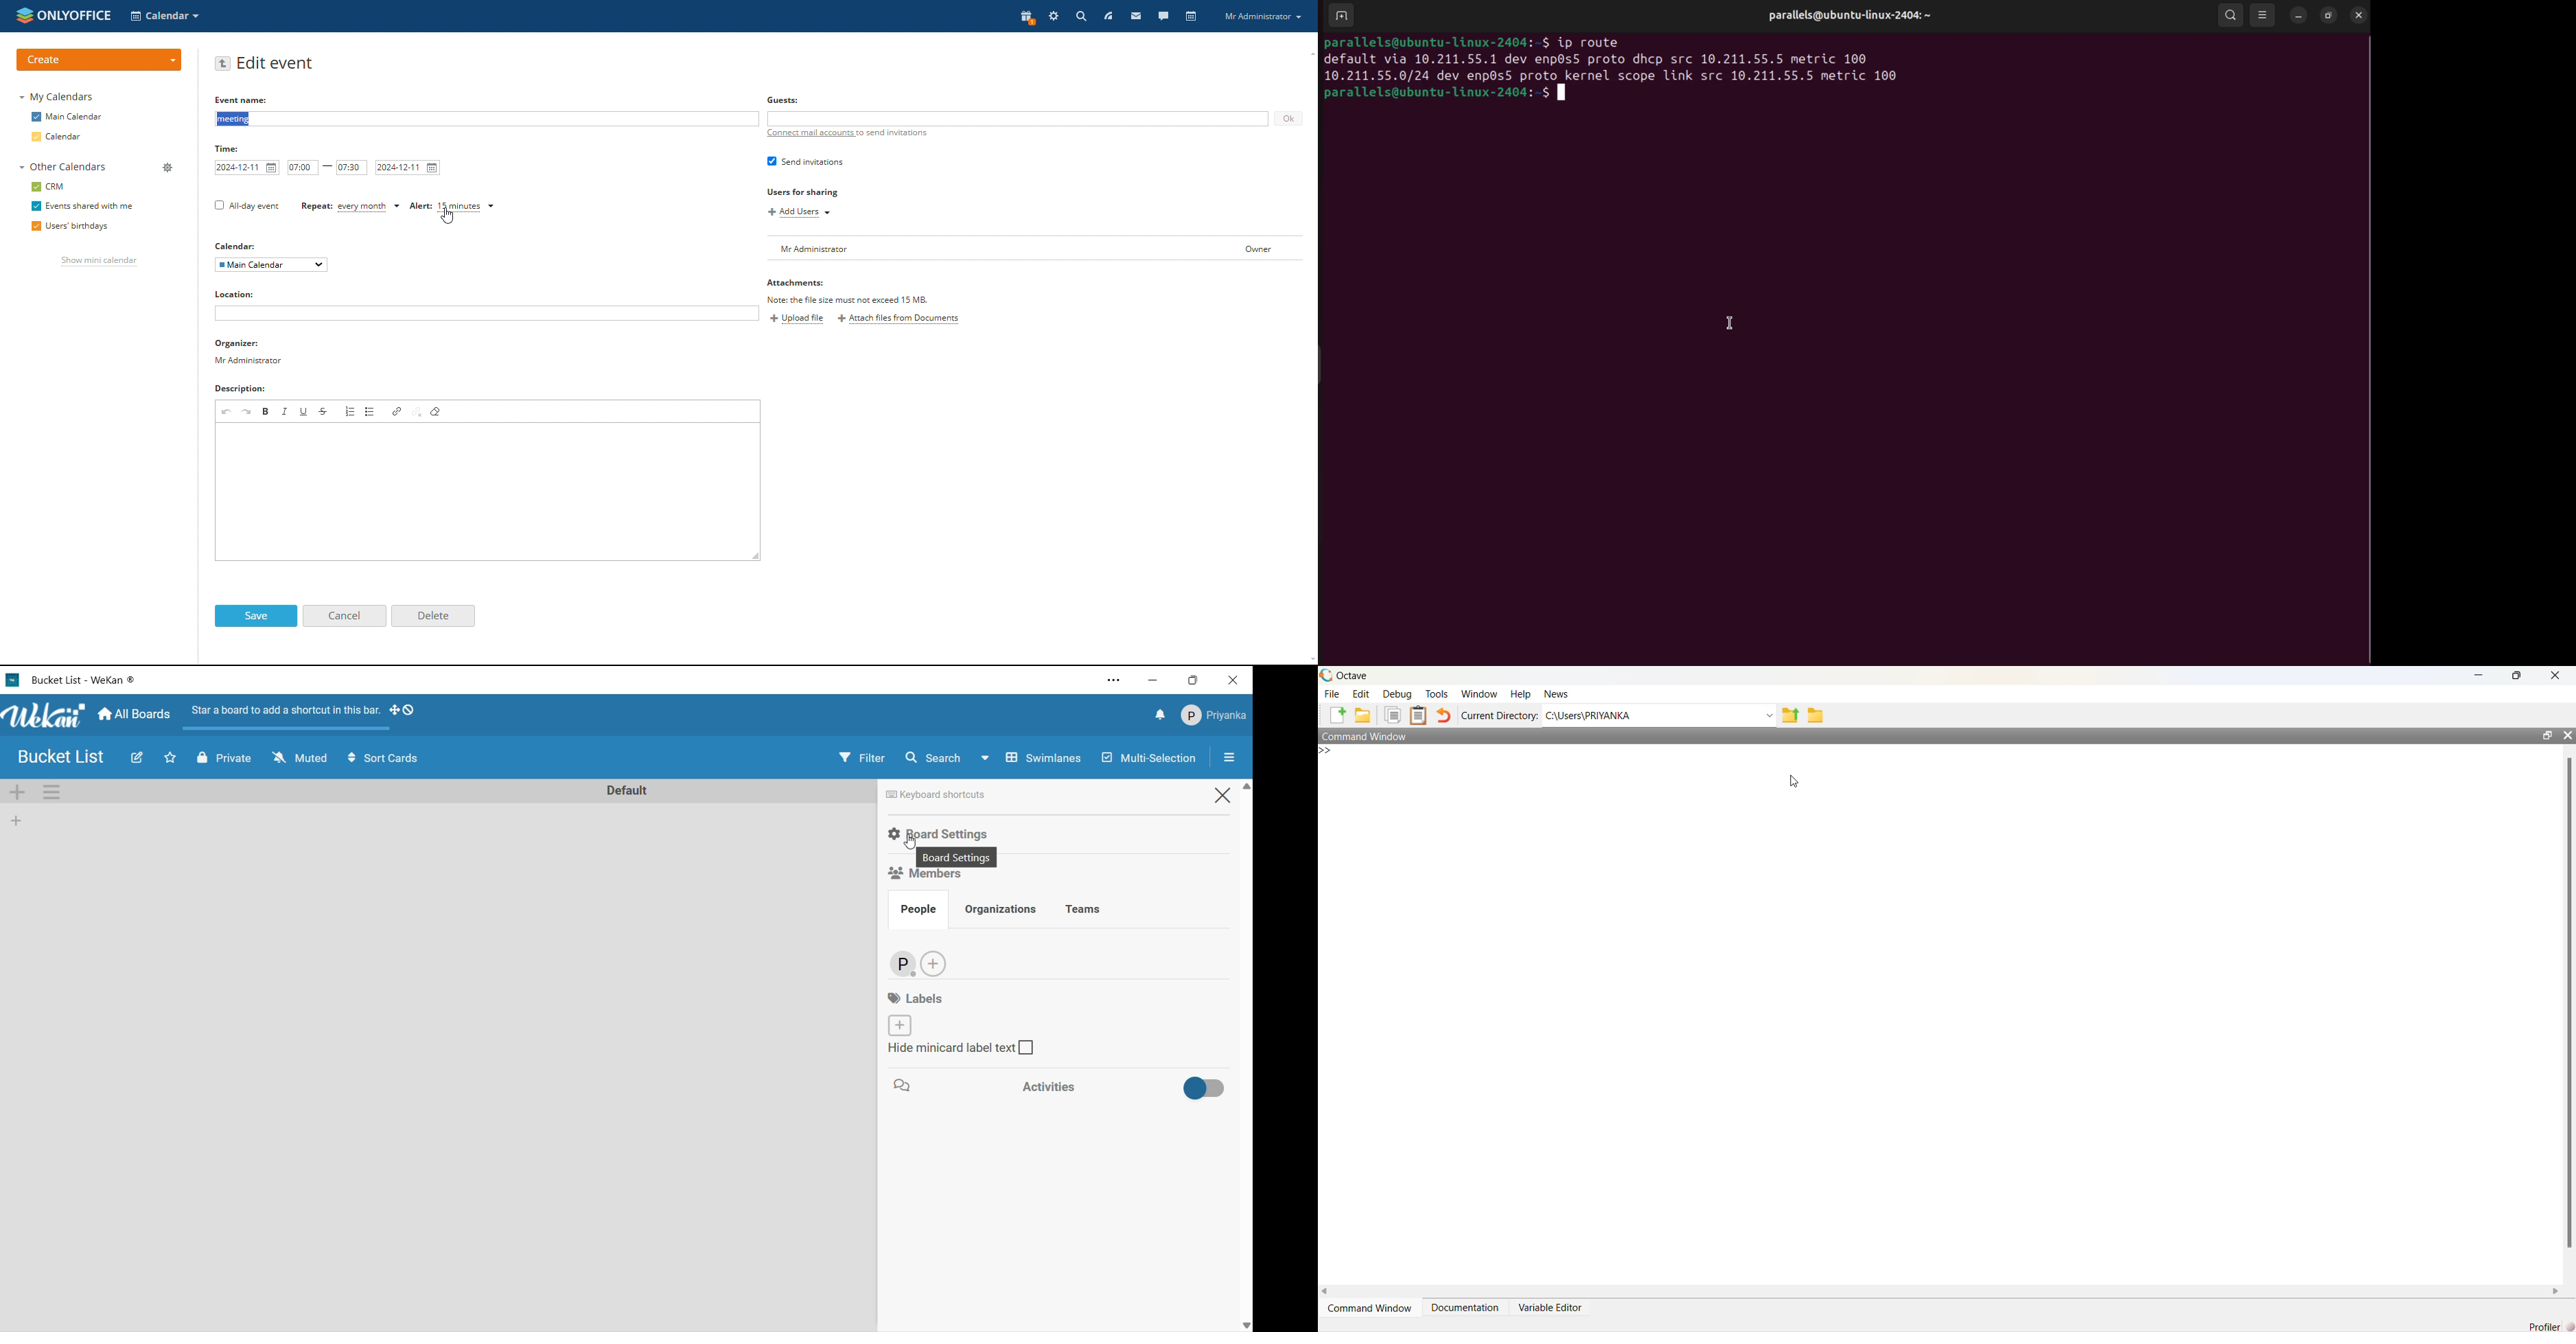 This screenshot has width=2576, height=1344. I want to click on connect mail accounts, so click(847, 137).